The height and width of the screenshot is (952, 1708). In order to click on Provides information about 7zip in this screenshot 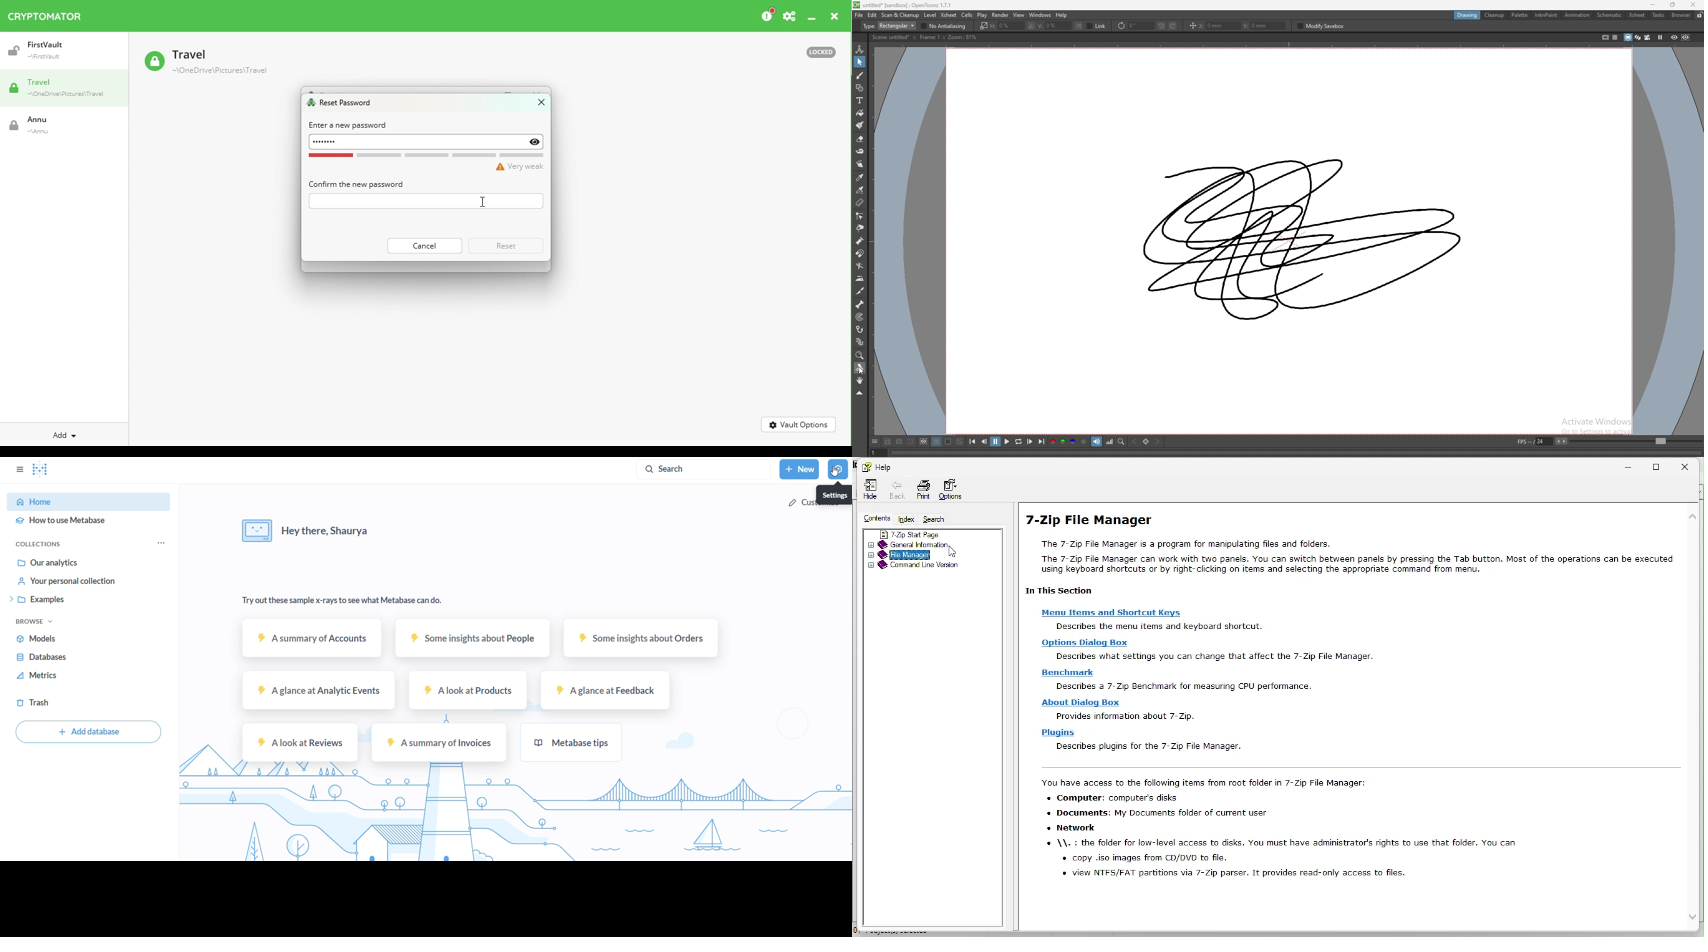, I will do `click(1134, 716)`.